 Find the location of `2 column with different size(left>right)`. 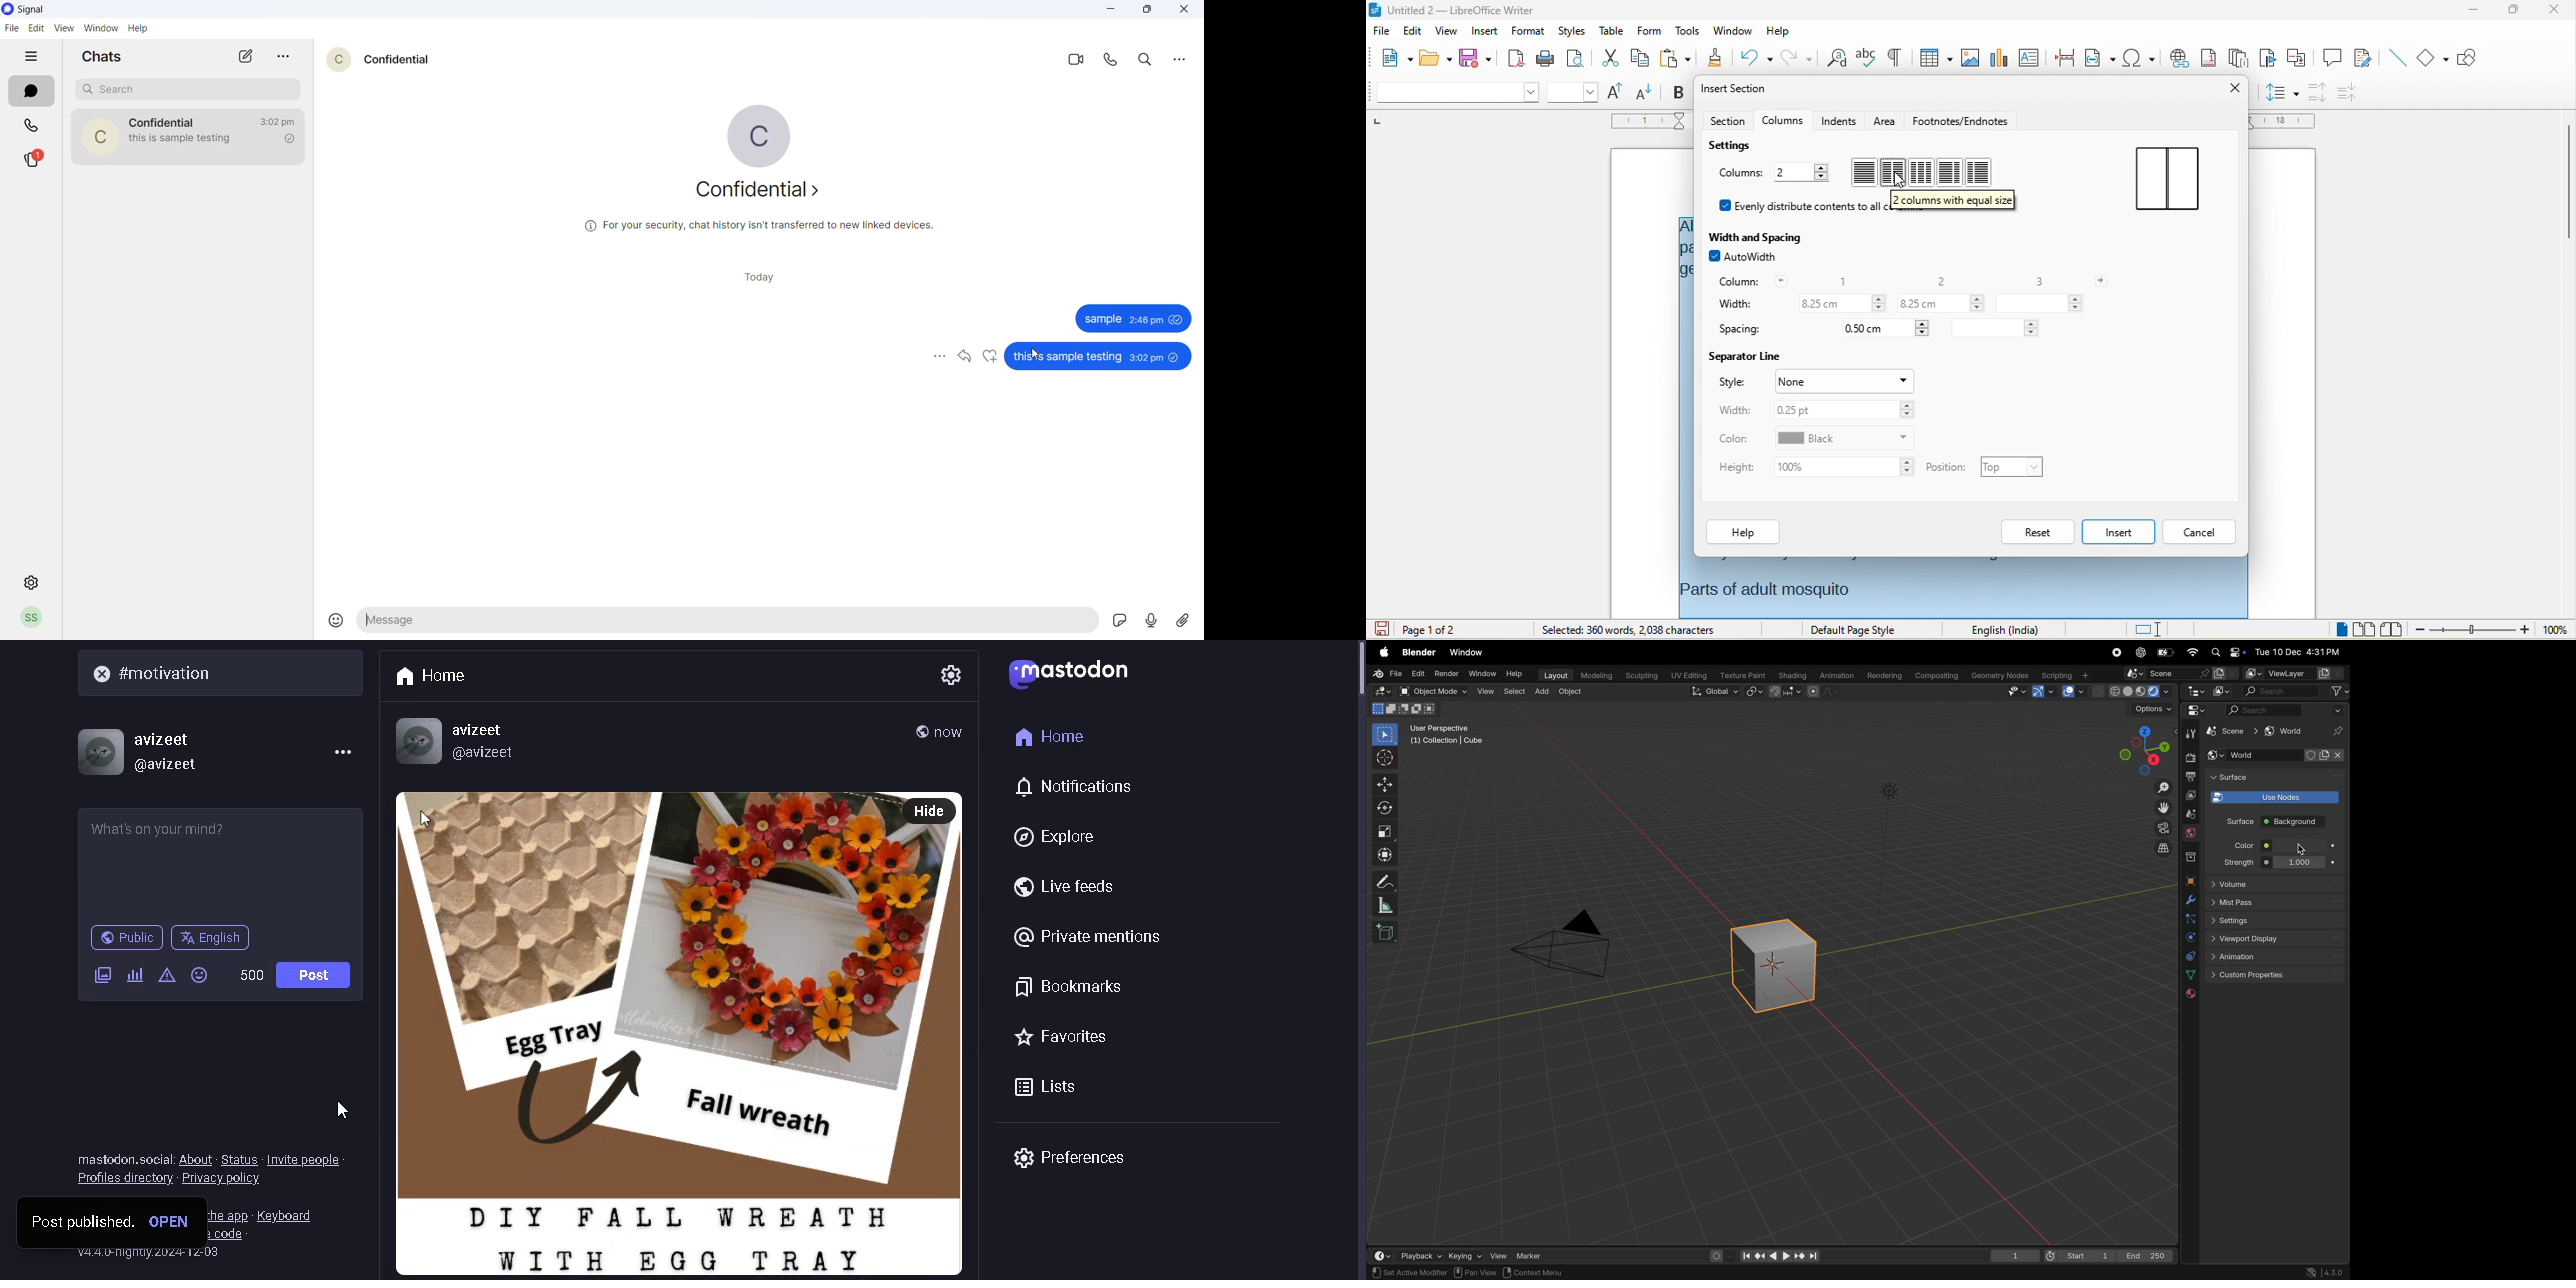

2 column with different size(left>right) is located at coordinates (1951, 173).